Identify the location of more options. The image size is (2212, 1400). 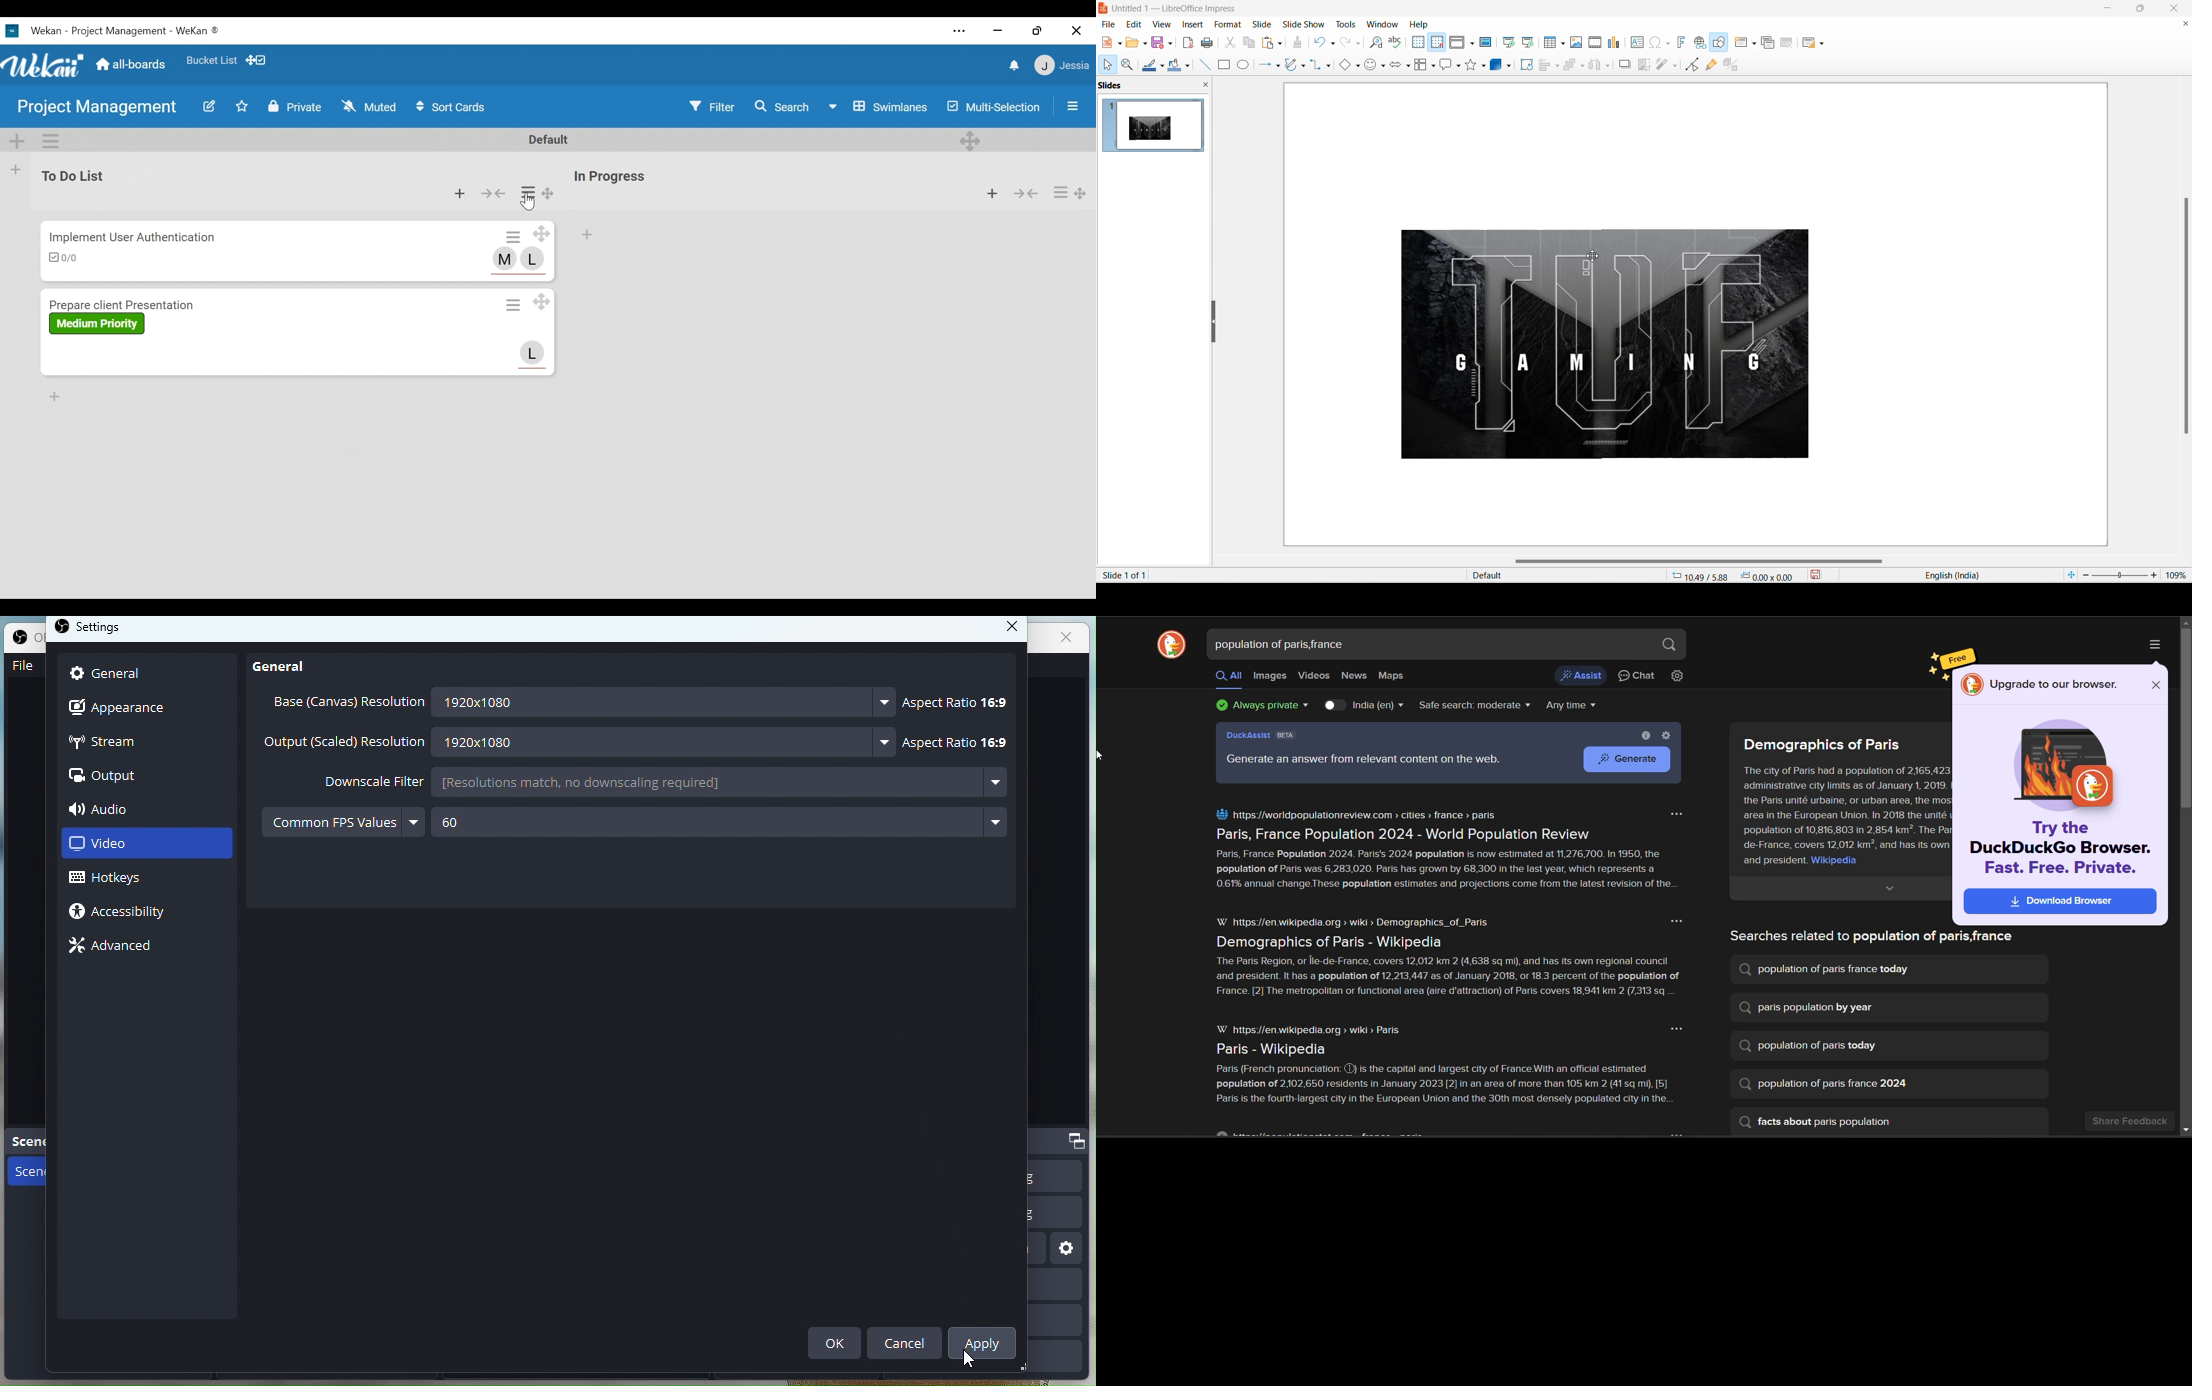
(888, 742).